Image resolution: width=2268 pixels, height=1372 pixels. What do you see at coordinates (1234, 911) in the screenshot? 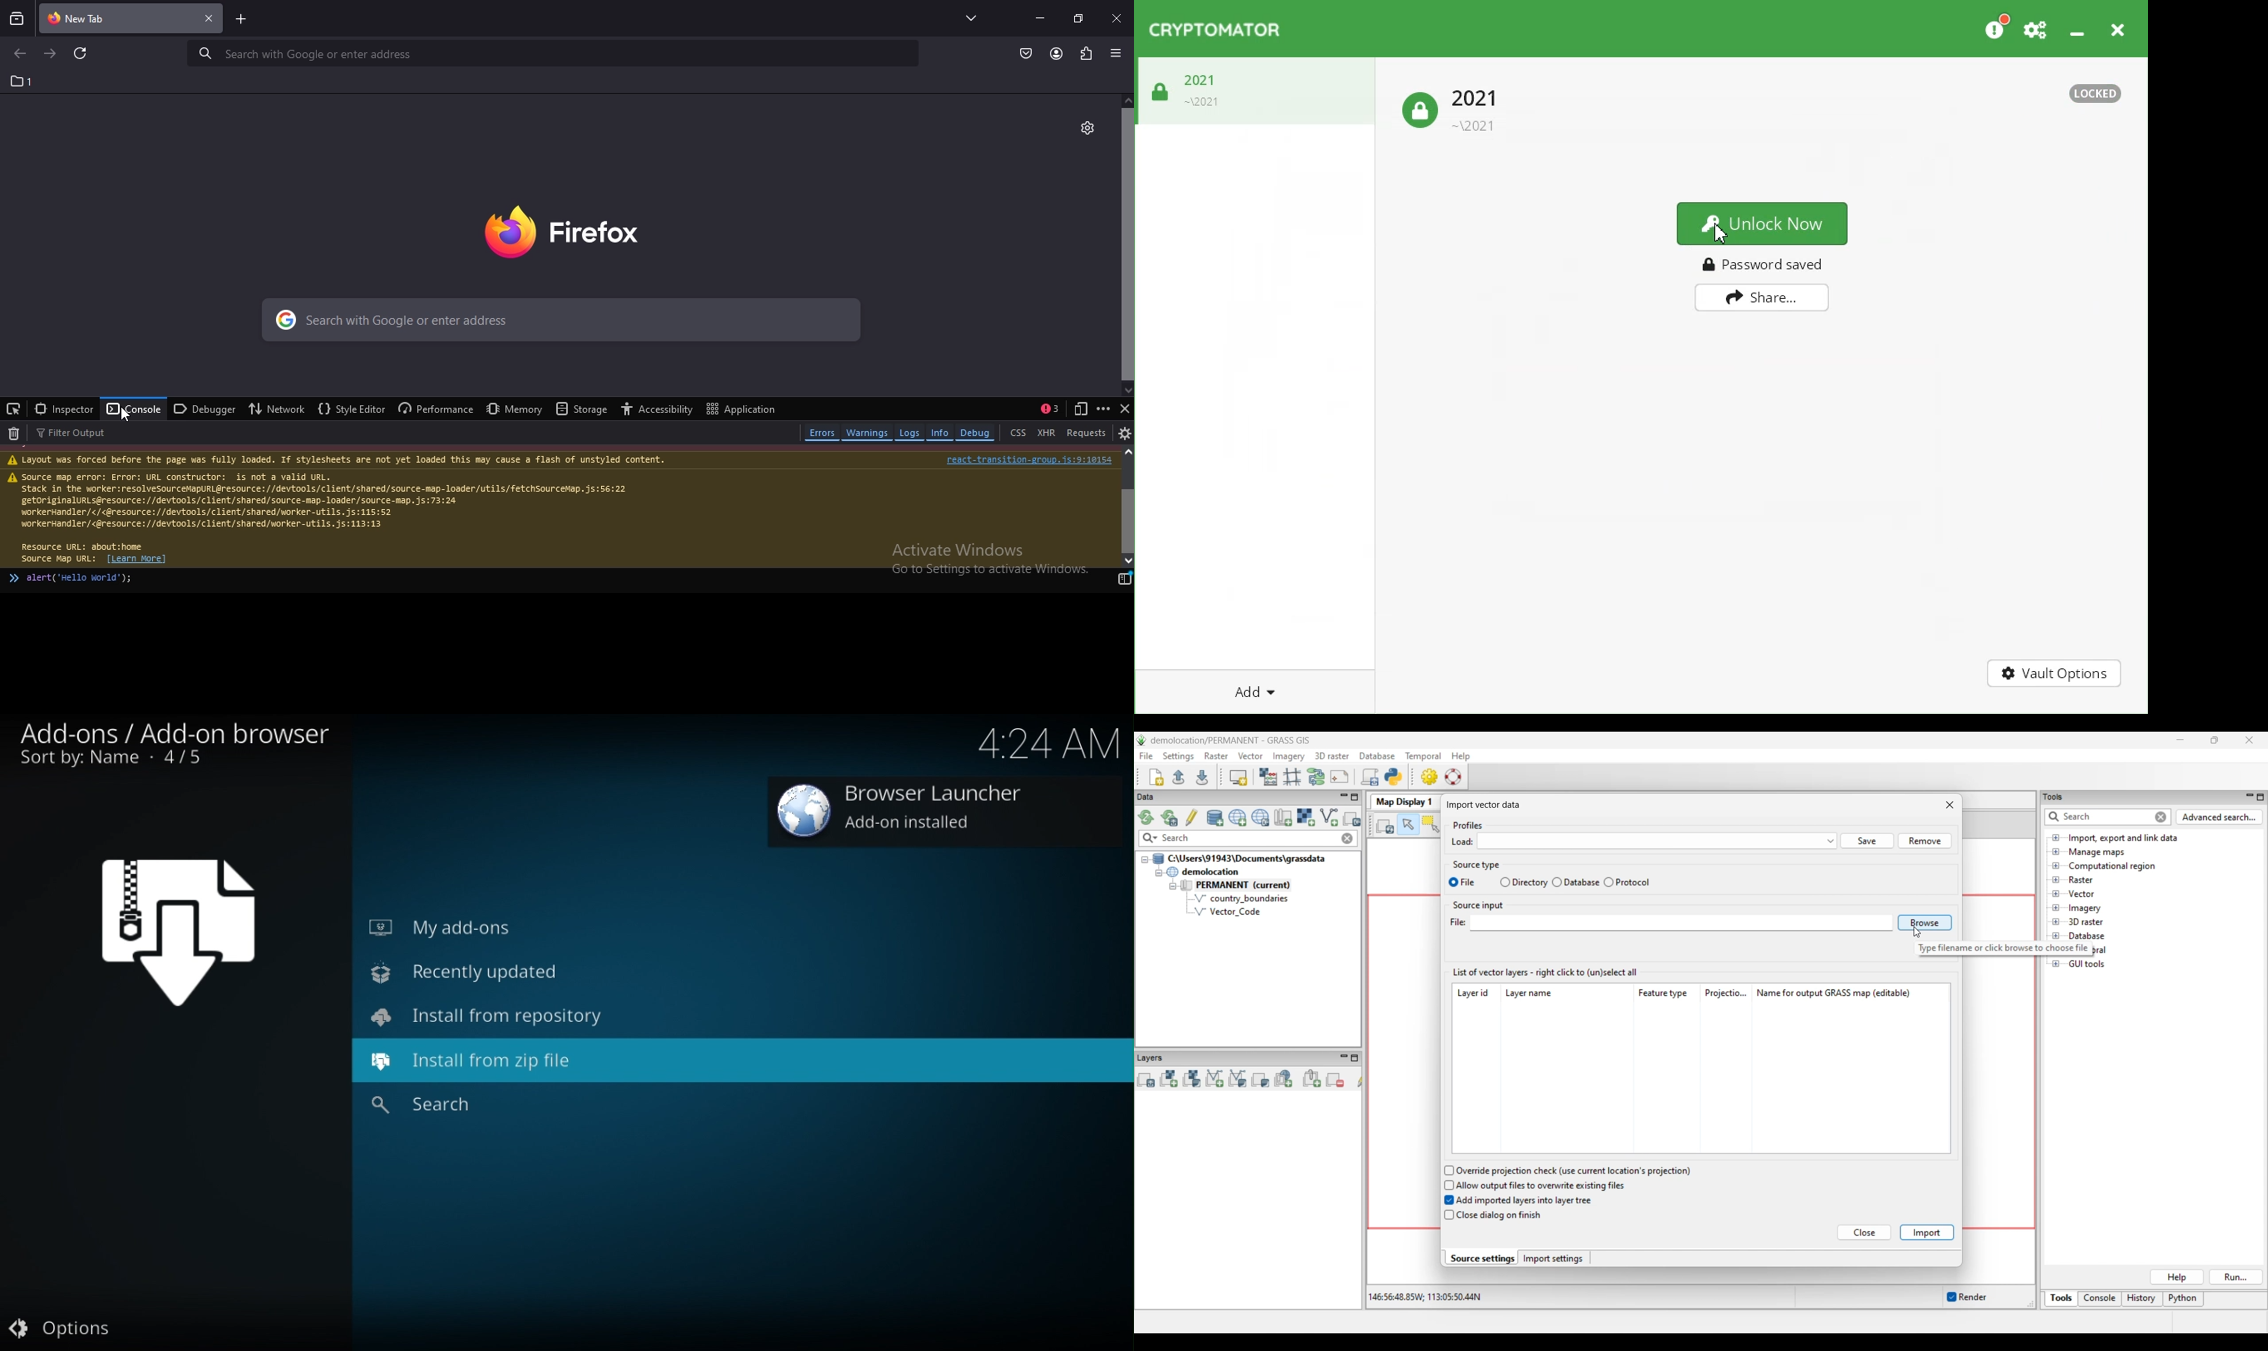
I see `Vector Code` at bounding box center [1234, 911].